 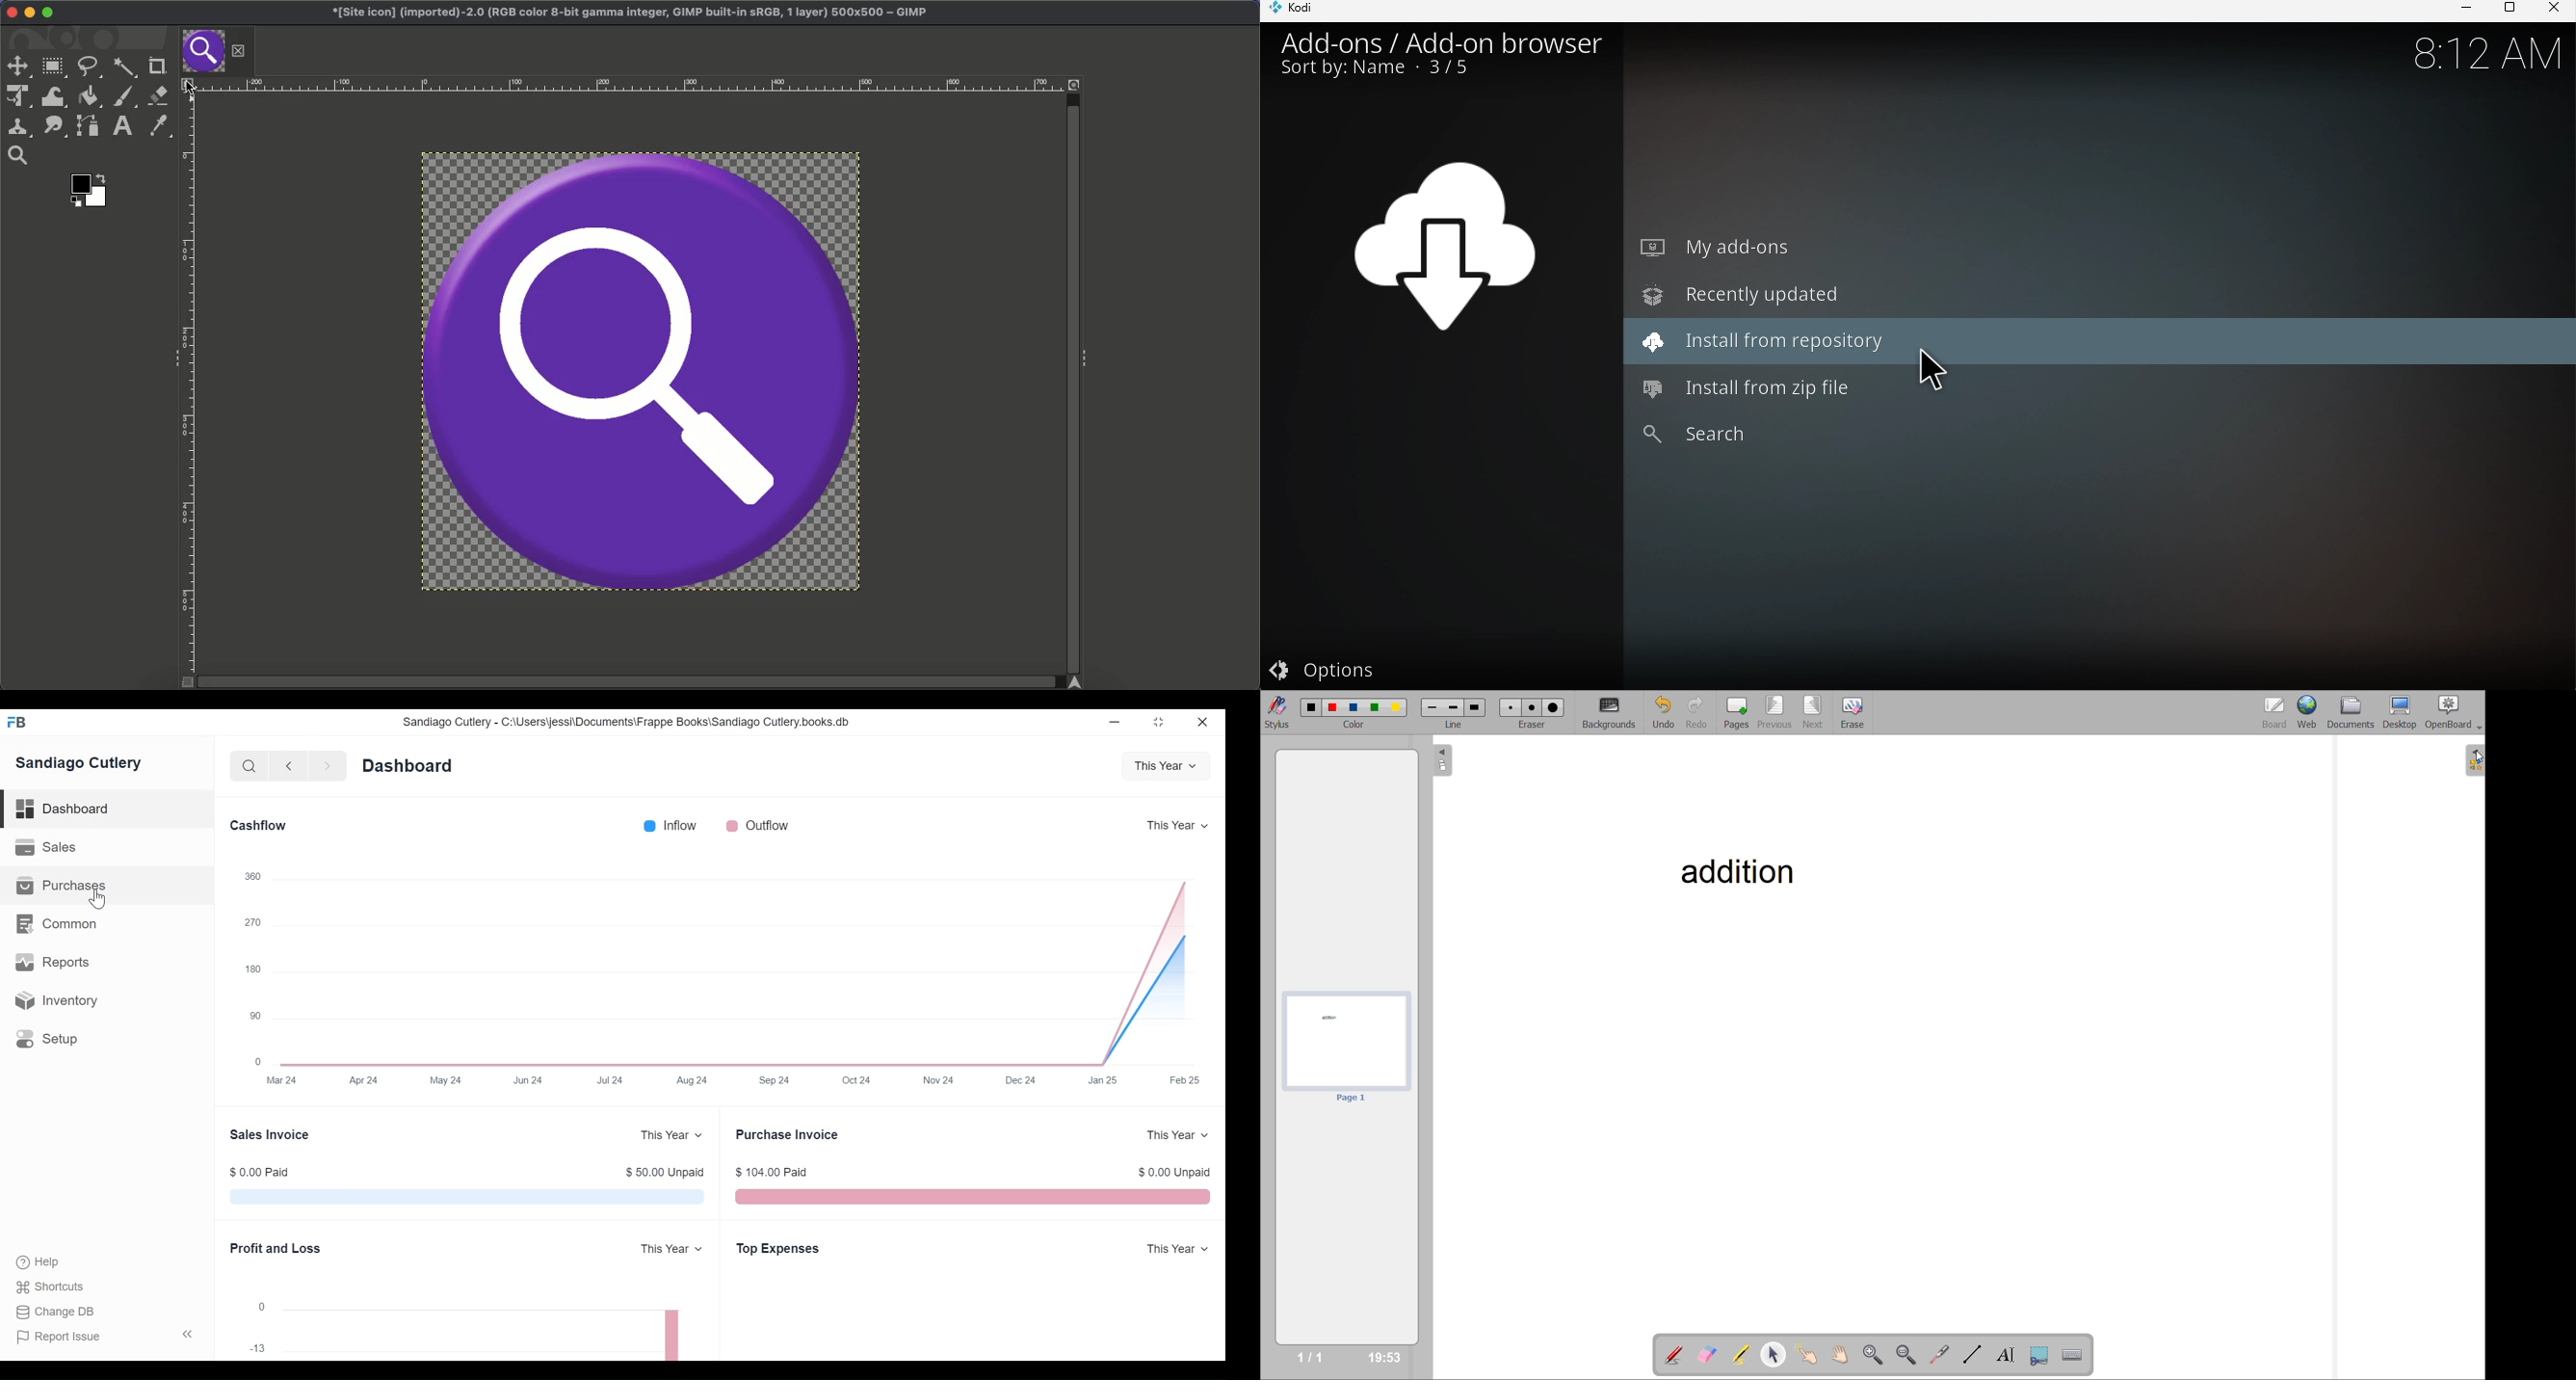 What do you see at coordinates (939, 1080) in the screenshot?
I see `Nov 24` at bounding box center [939, 1080].